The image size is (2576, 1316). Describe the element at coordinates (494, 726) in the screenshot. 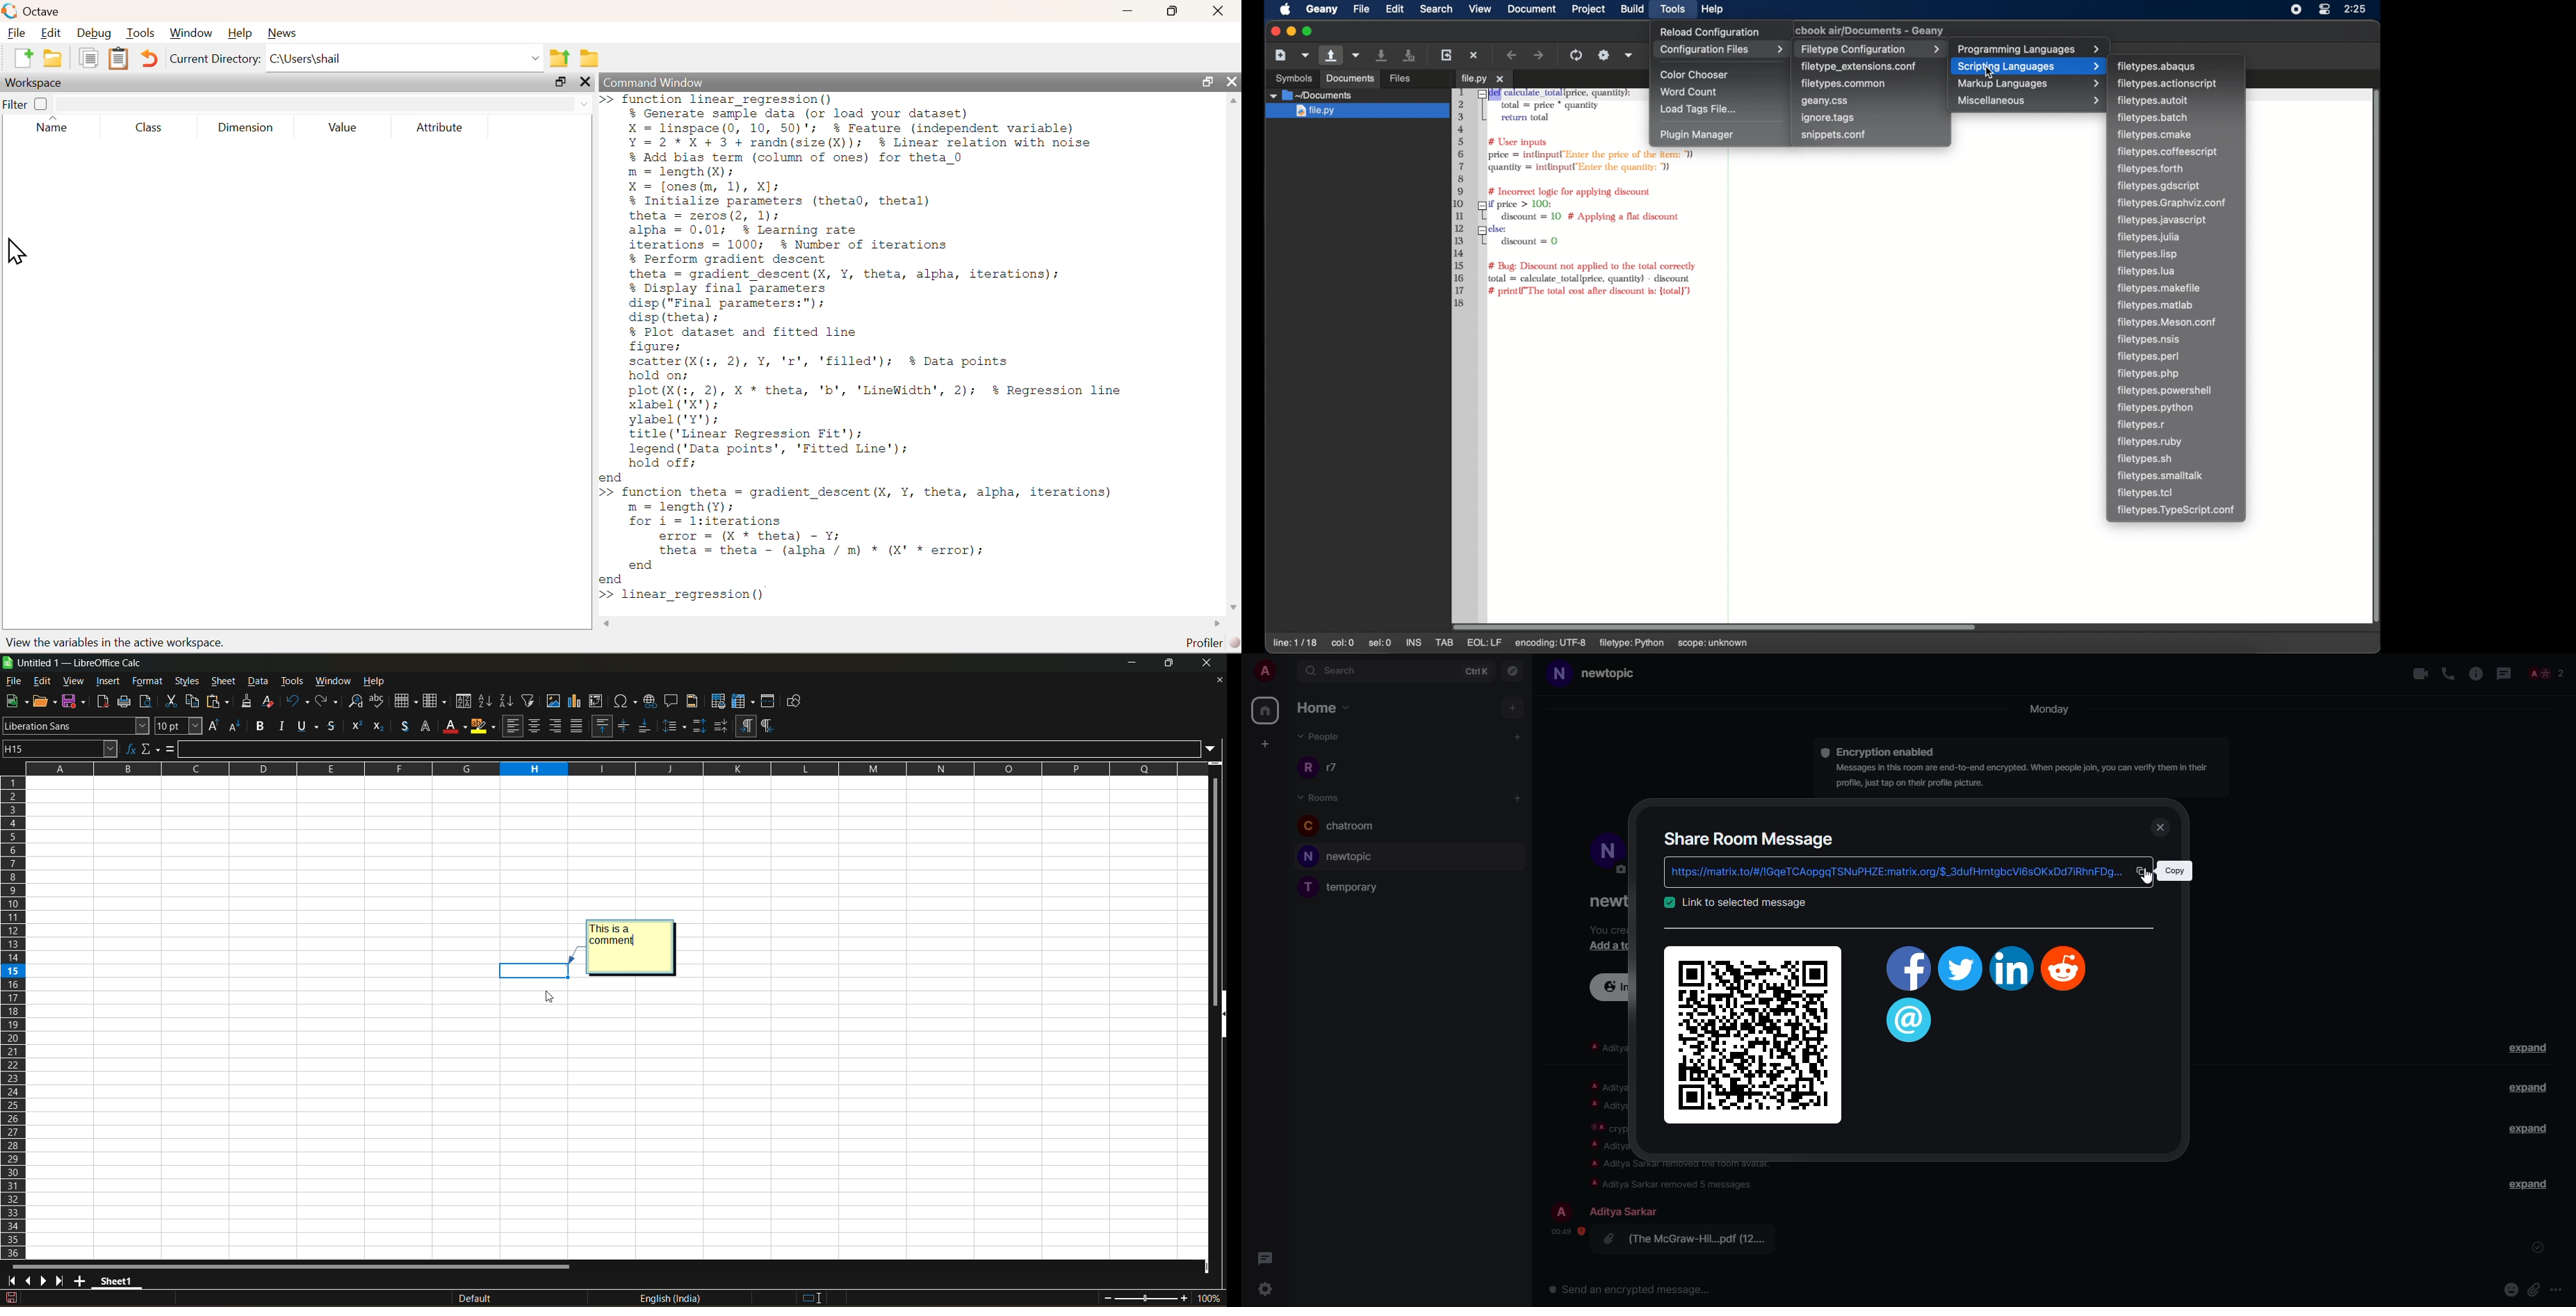

I see `warp text` at that location.